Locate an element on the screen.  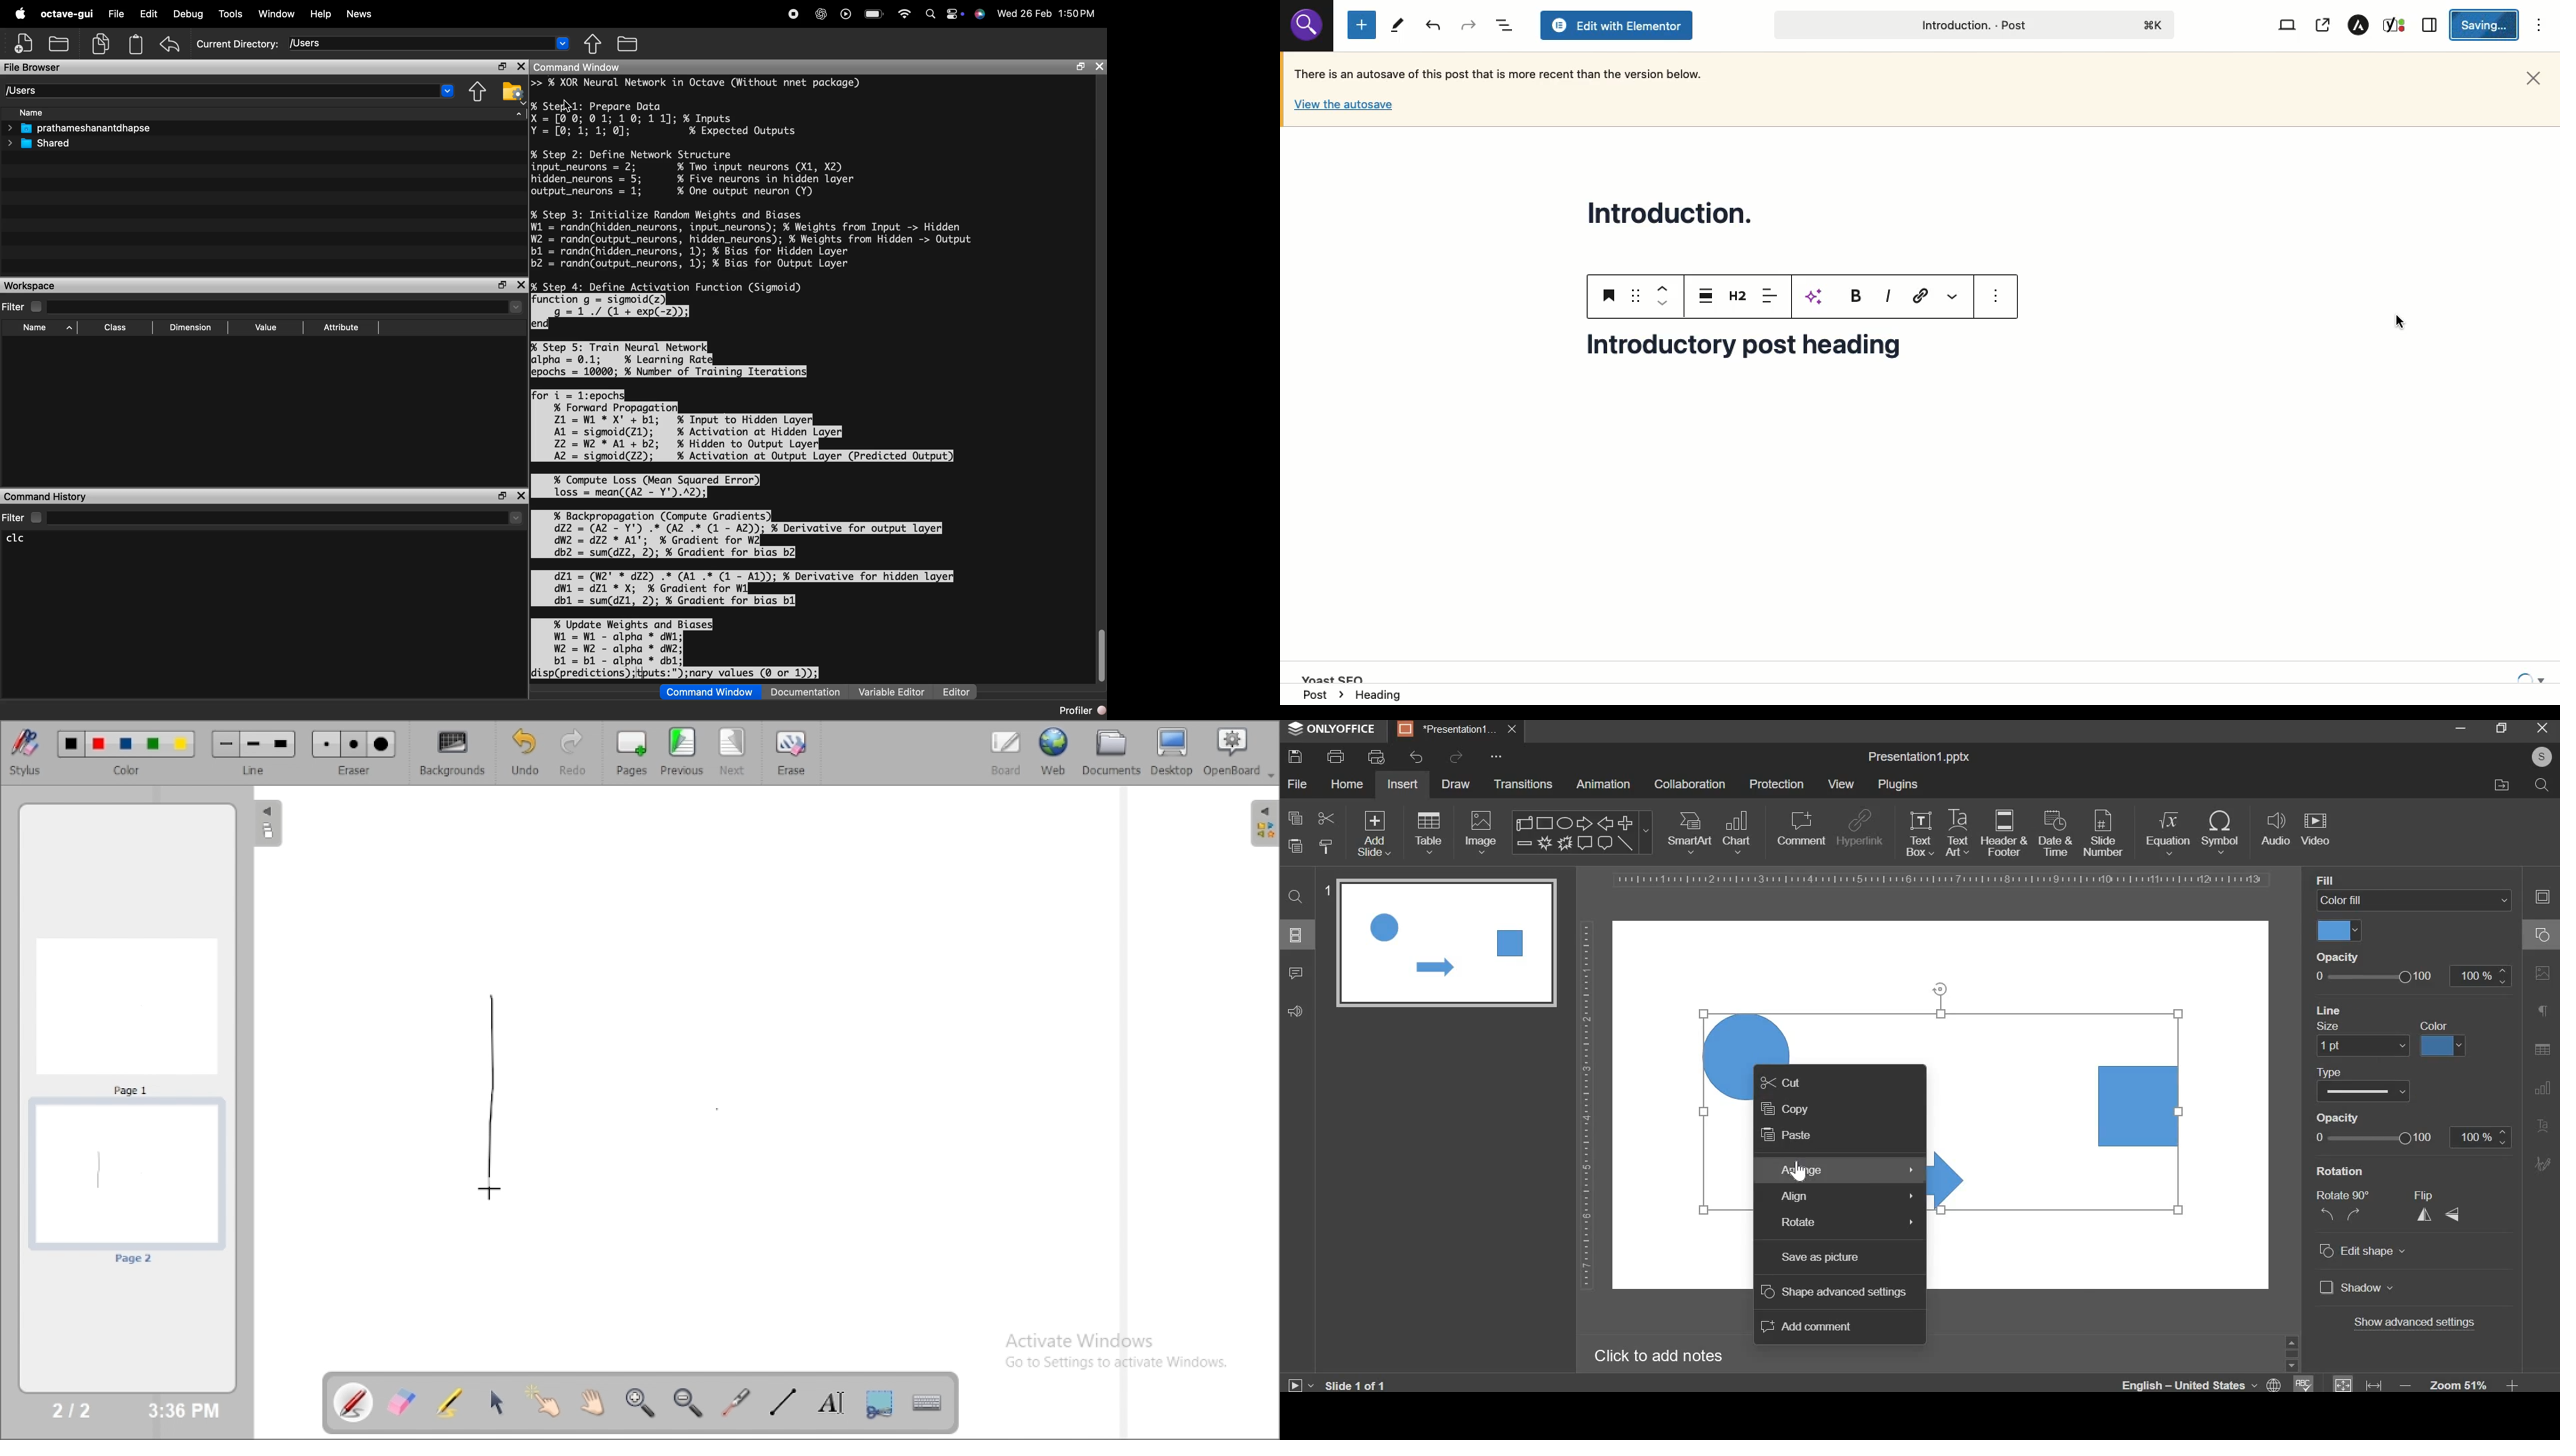
user profile is located at coordinates (2541, 757).